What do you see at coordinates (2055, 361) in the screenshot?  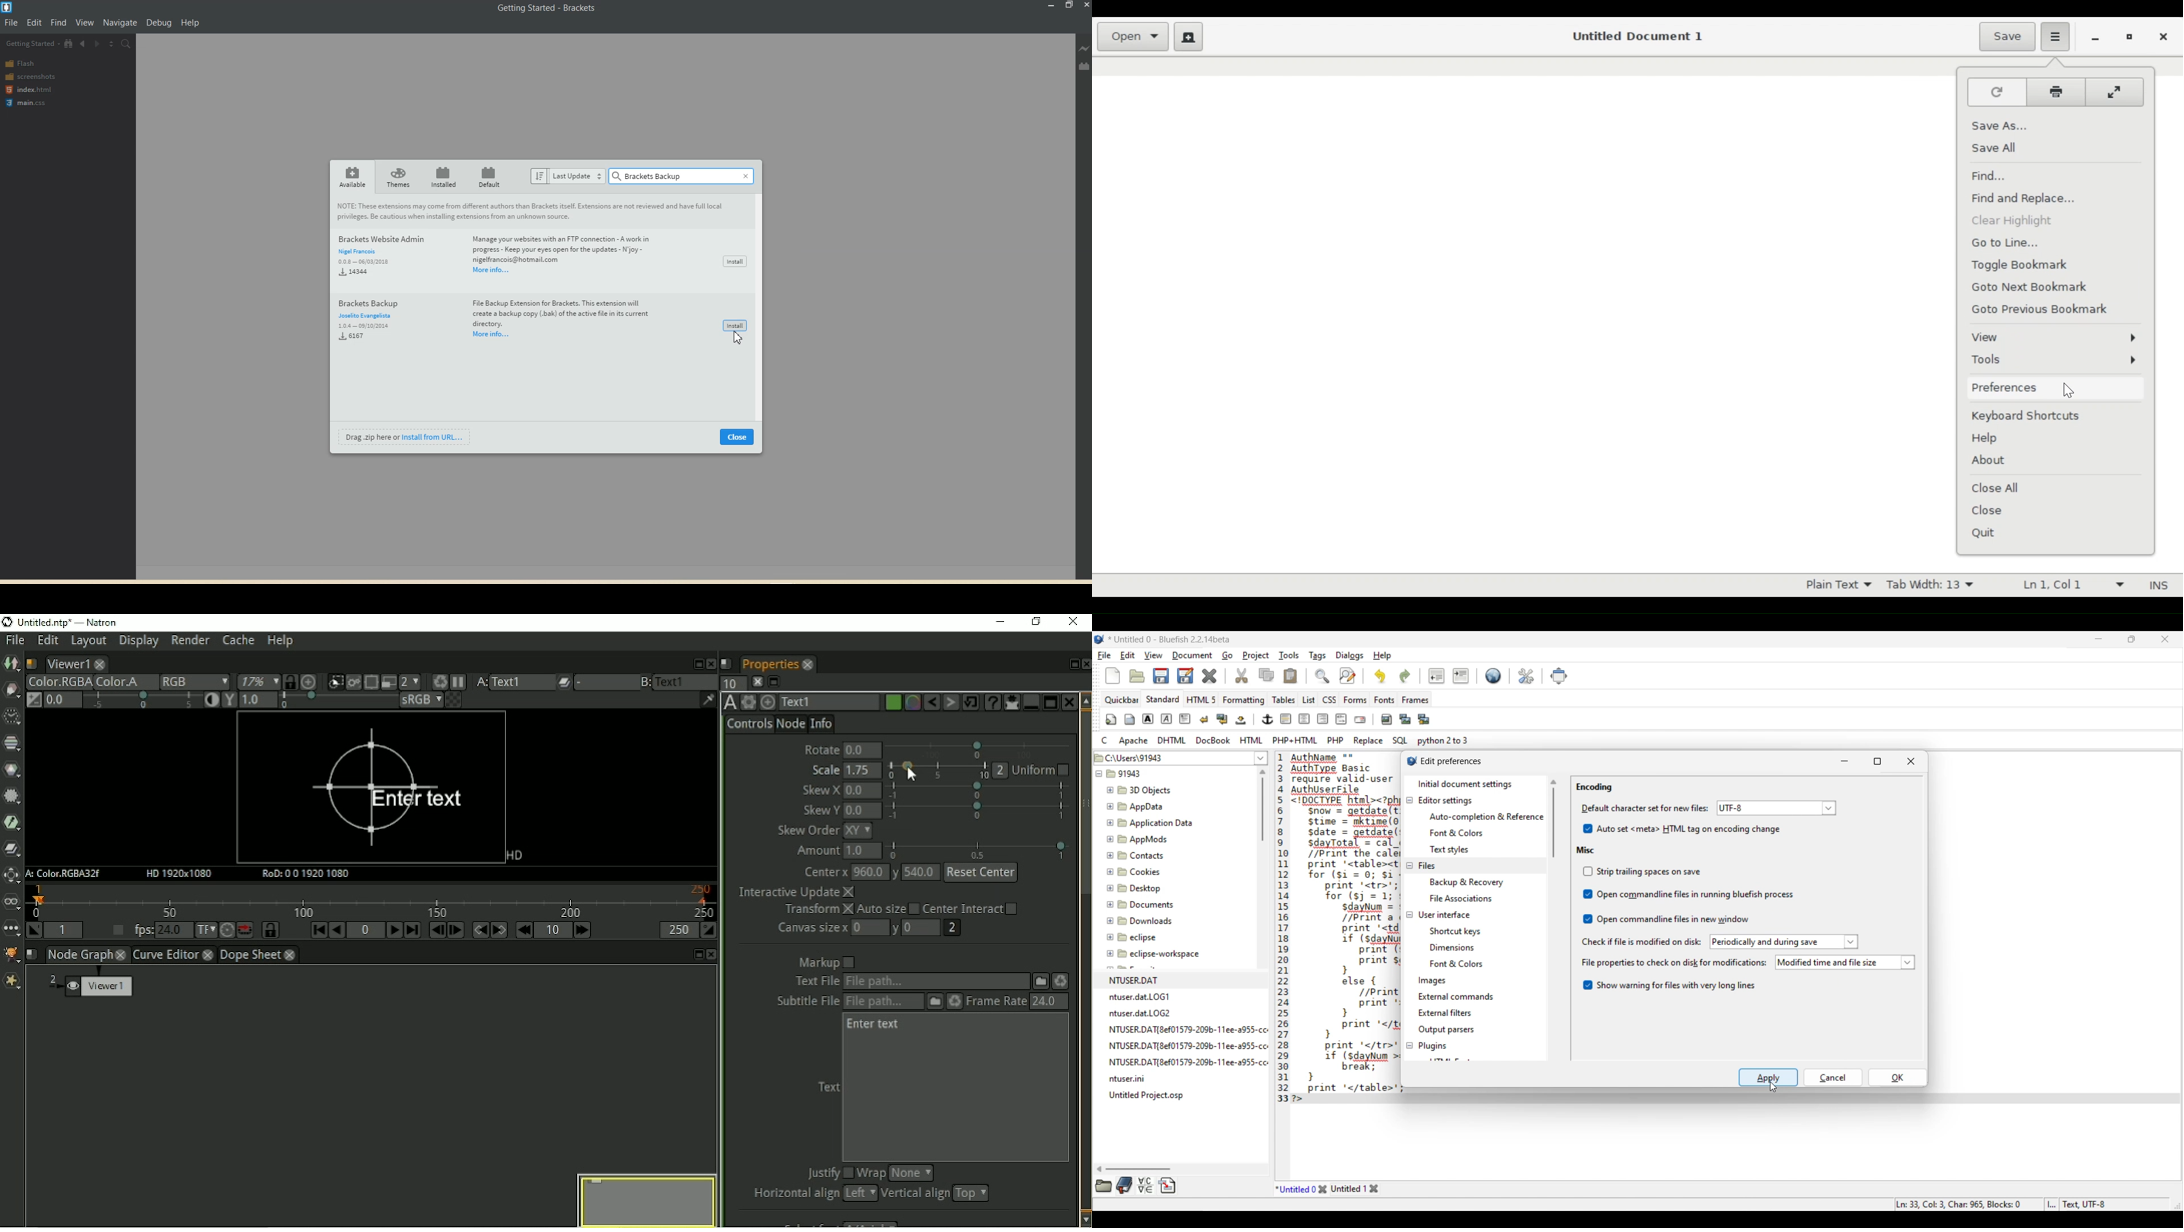 I see `Tools` at bounding box center [2055, 361].